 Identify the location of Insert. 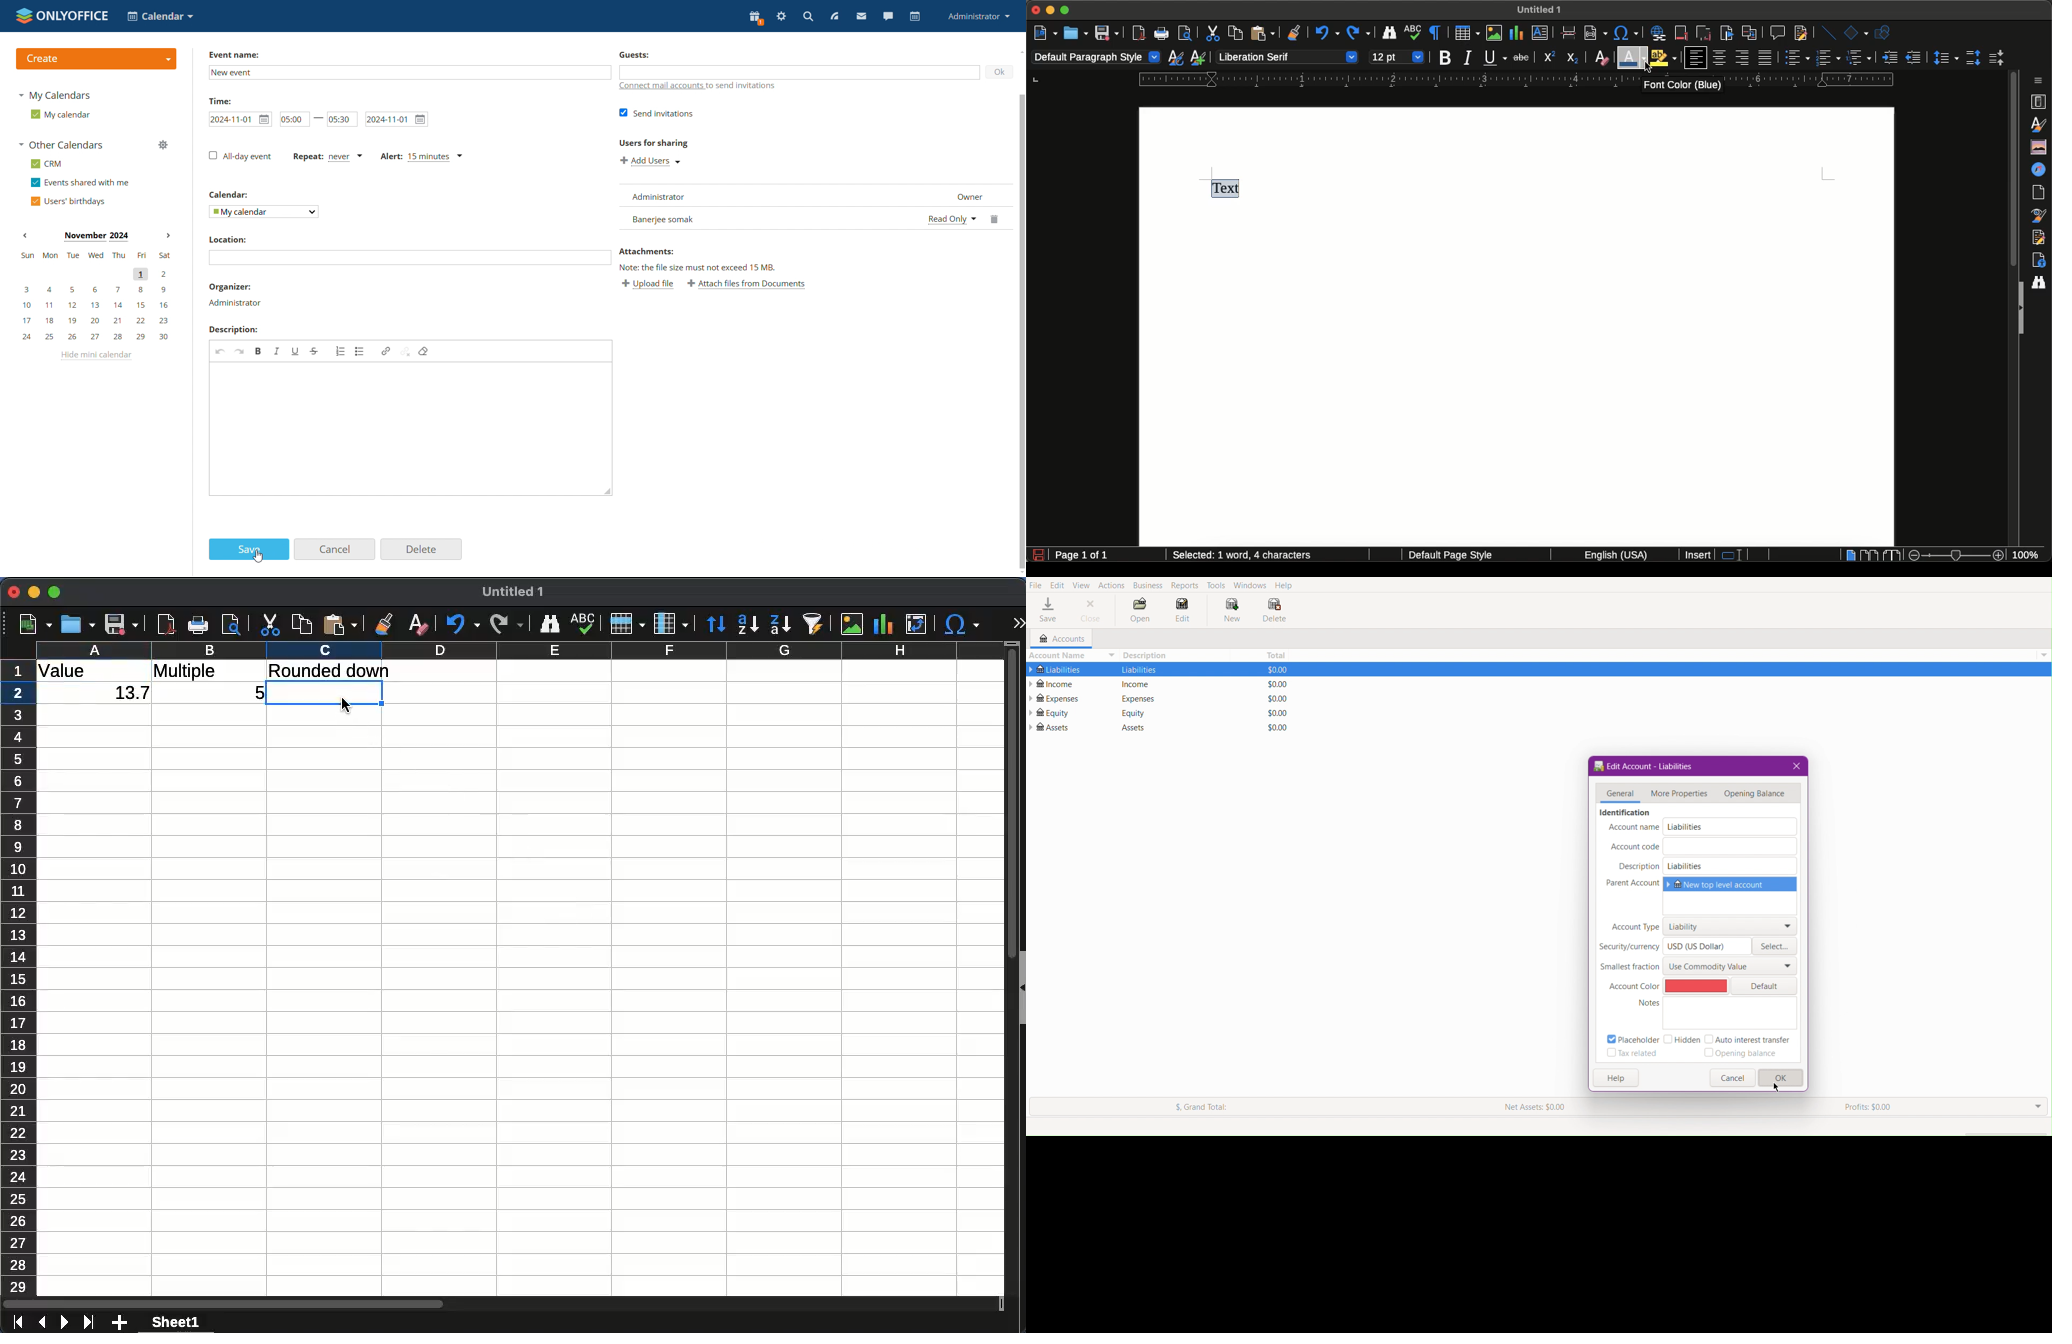
(1699, 556).